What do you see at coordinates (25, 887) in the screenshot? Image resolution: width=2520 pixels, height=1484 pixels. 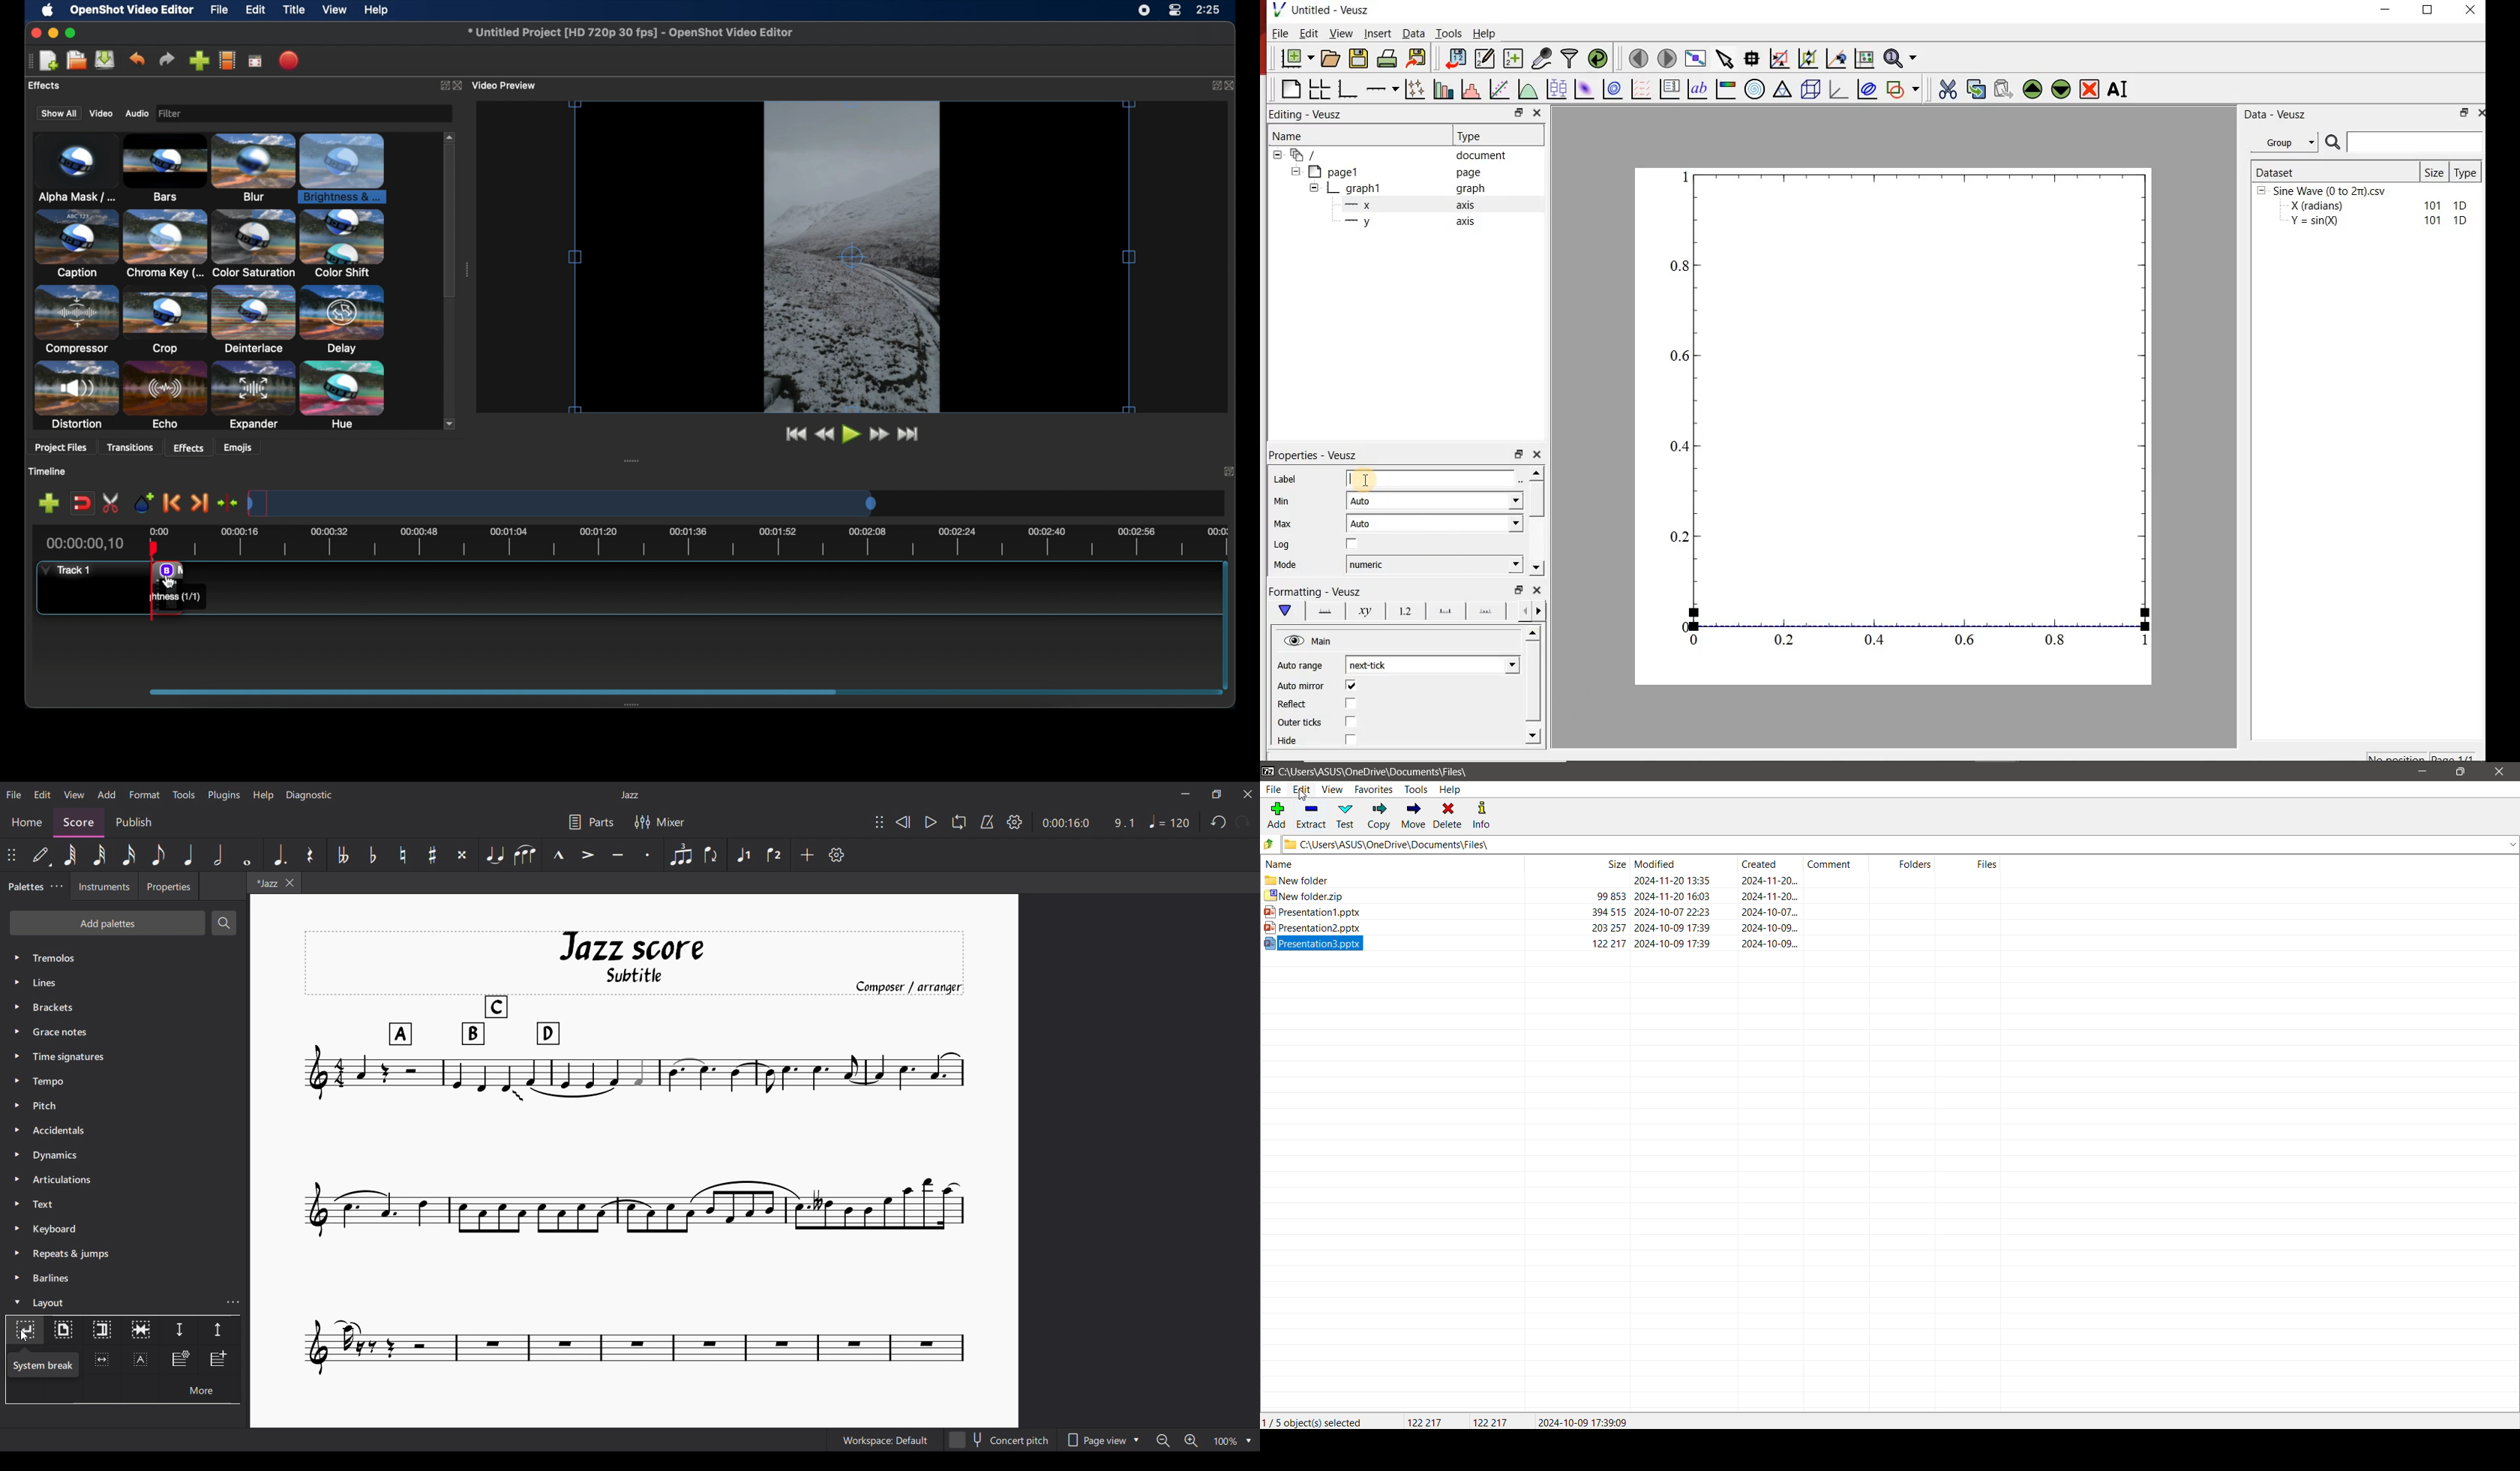 I see `Palettes` at bounding box center [25, 887].